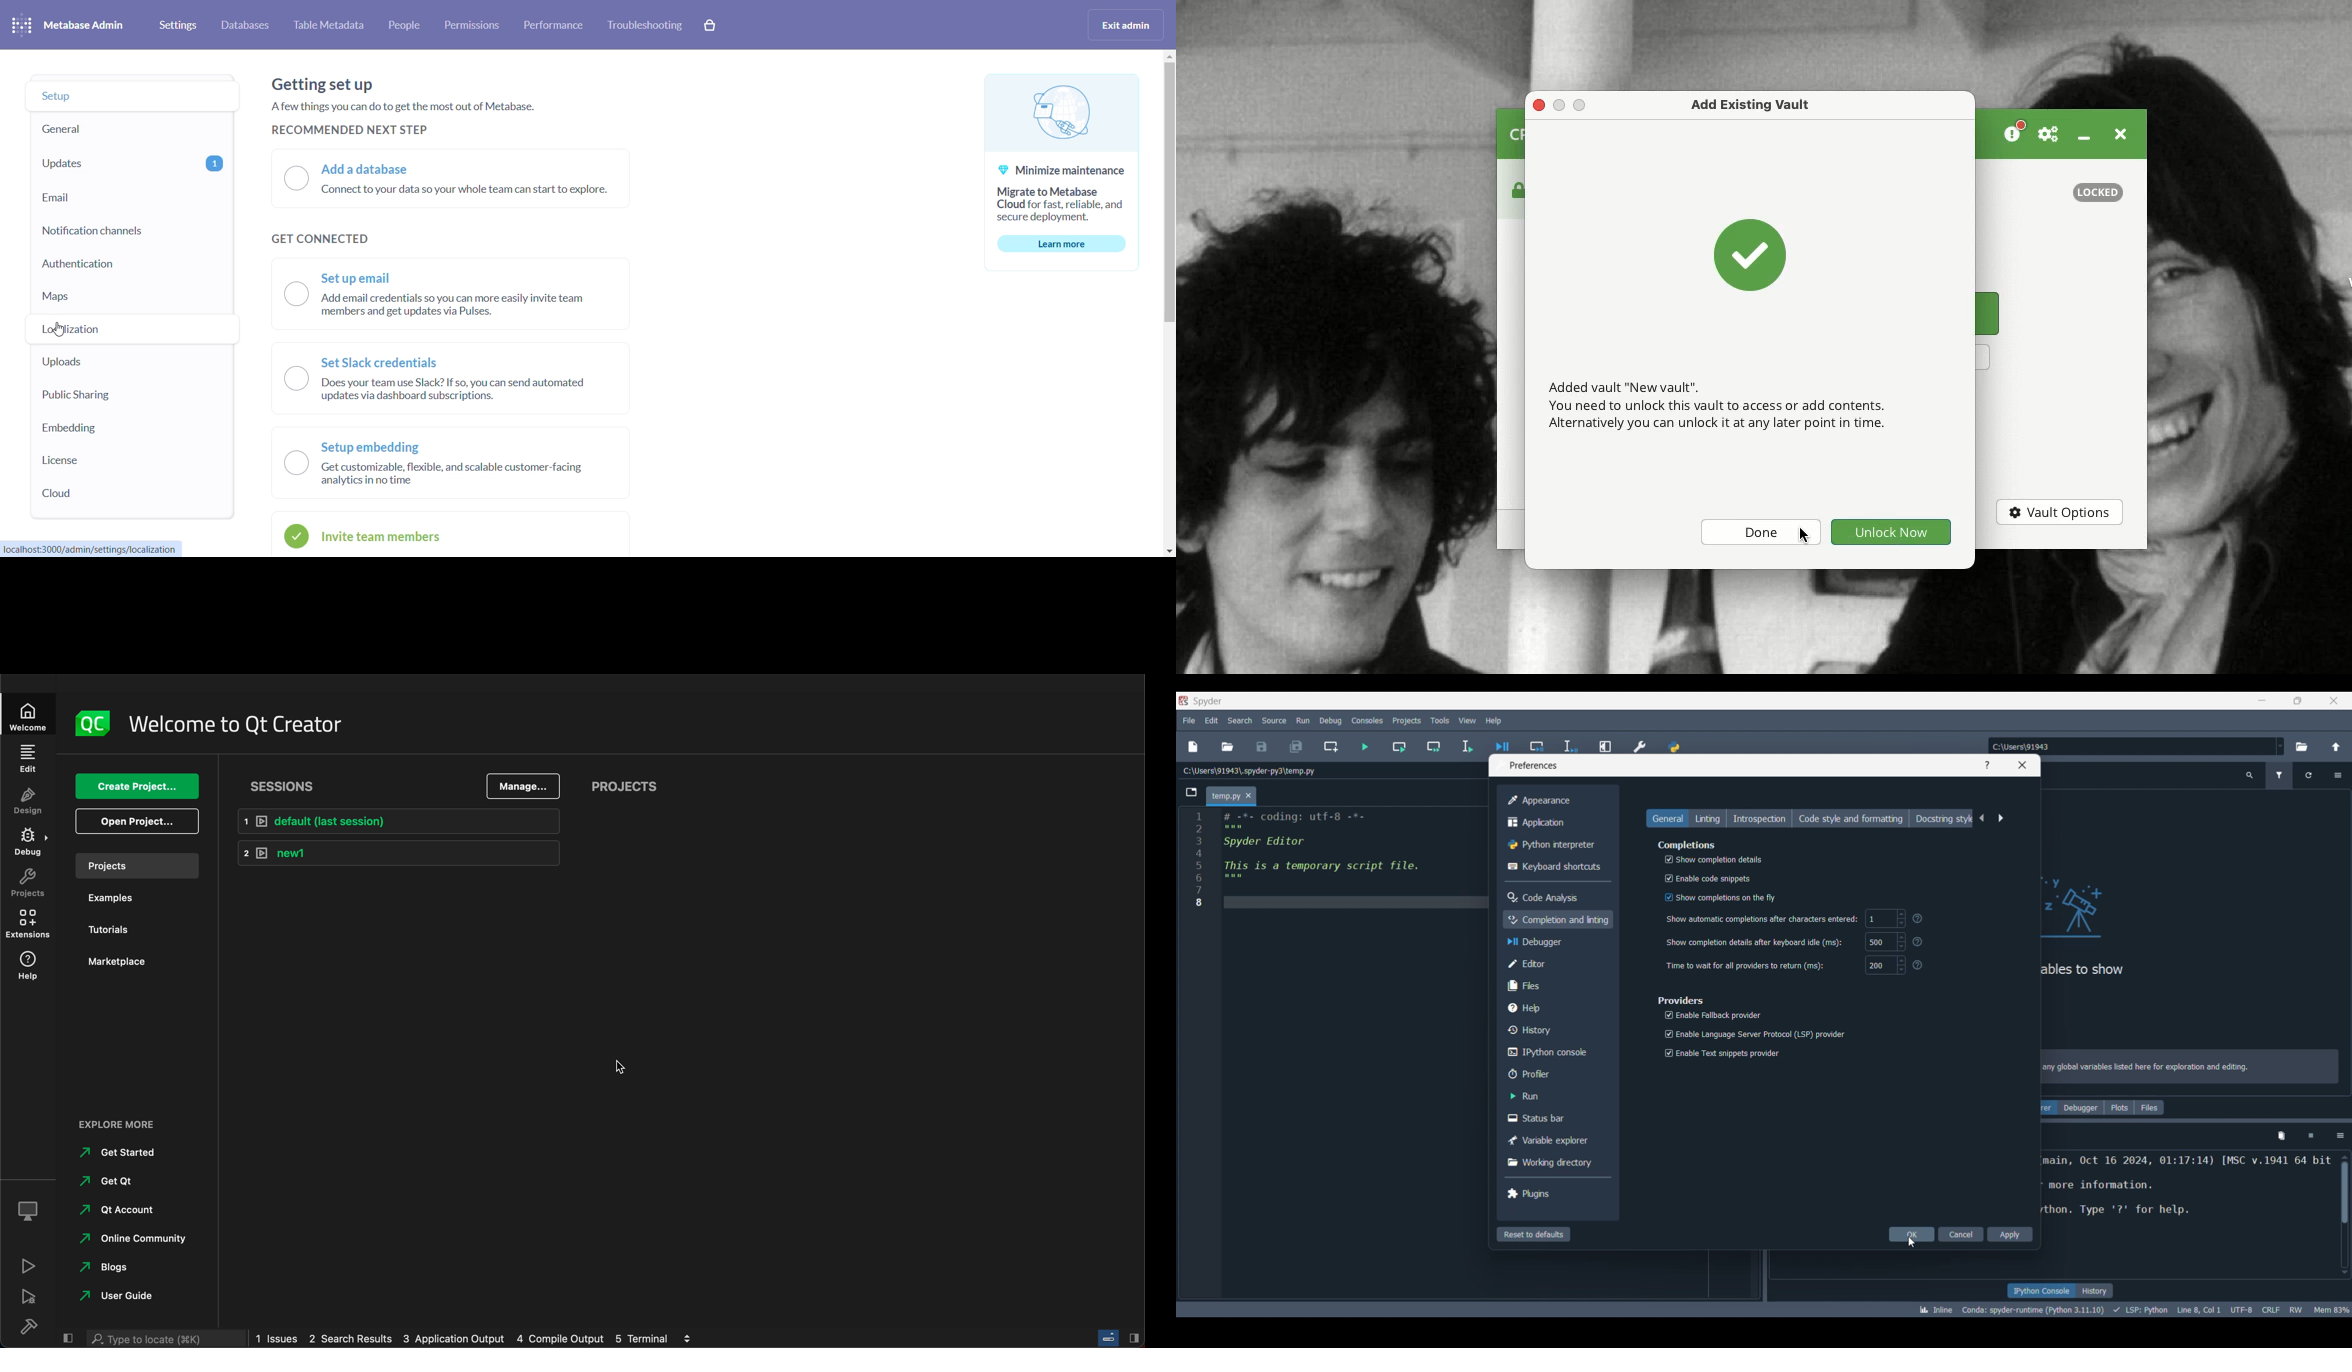  What do you see at coordinates (1555, 801) in the screenshot?
I see `Appearance` at bounding box center [1555, 801].